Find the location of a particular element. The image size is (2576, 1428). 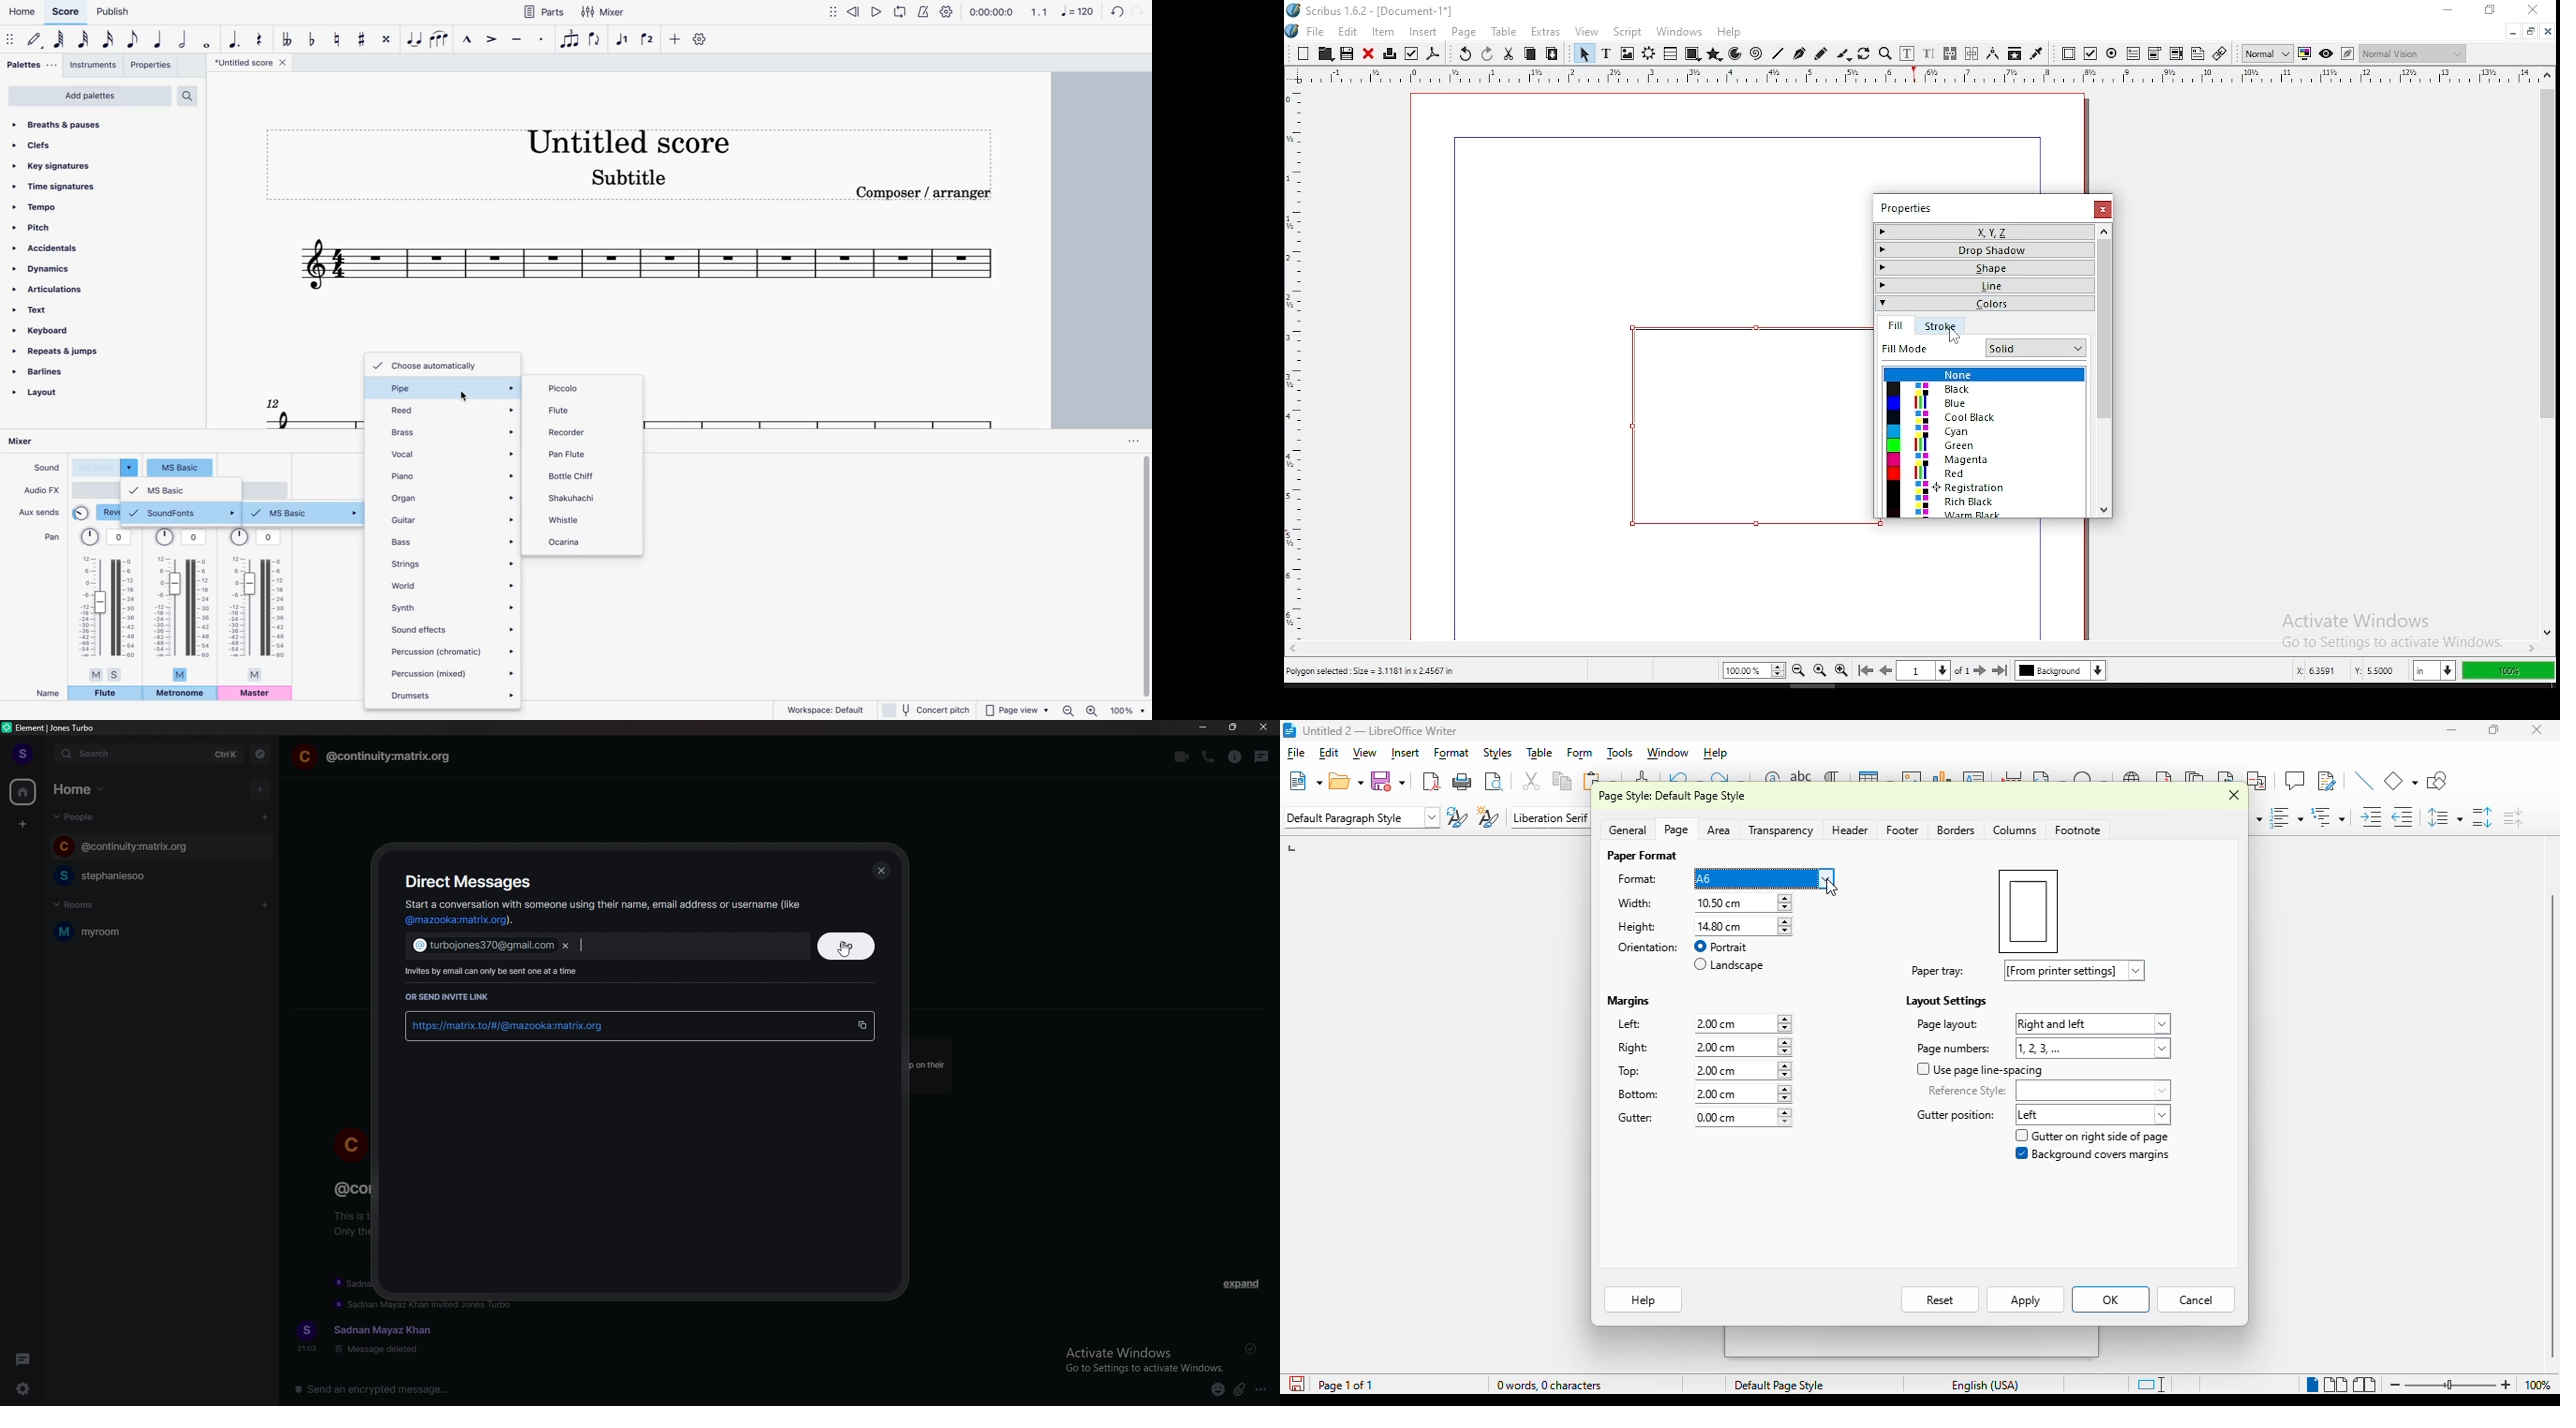

keyboard is located at coordinates (48, 330).